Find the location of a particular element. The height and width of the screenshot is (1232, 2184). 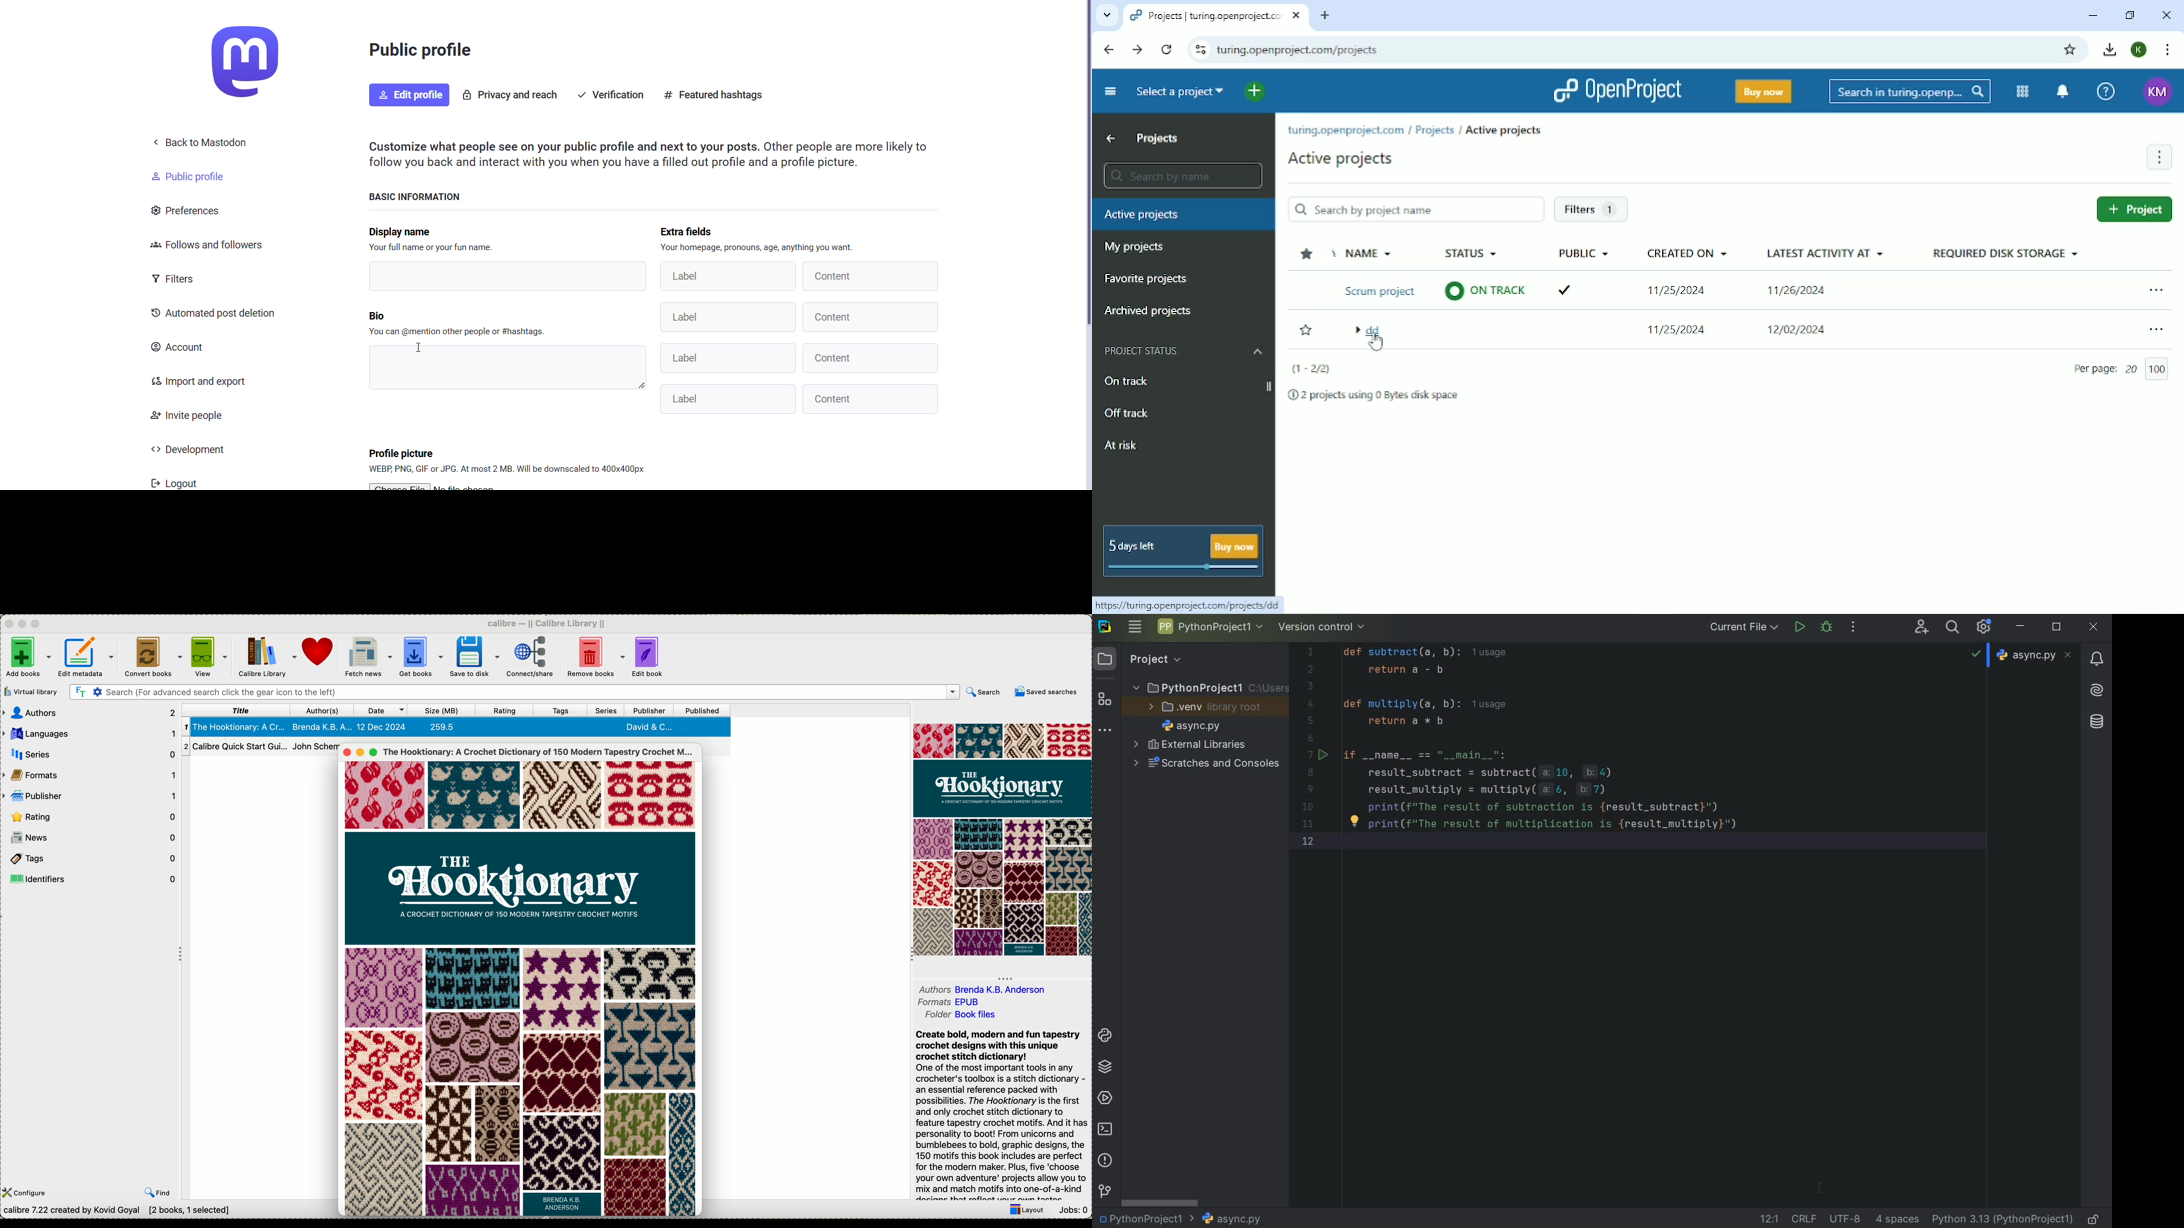

Extra fields is located at coordinates (697, 229).